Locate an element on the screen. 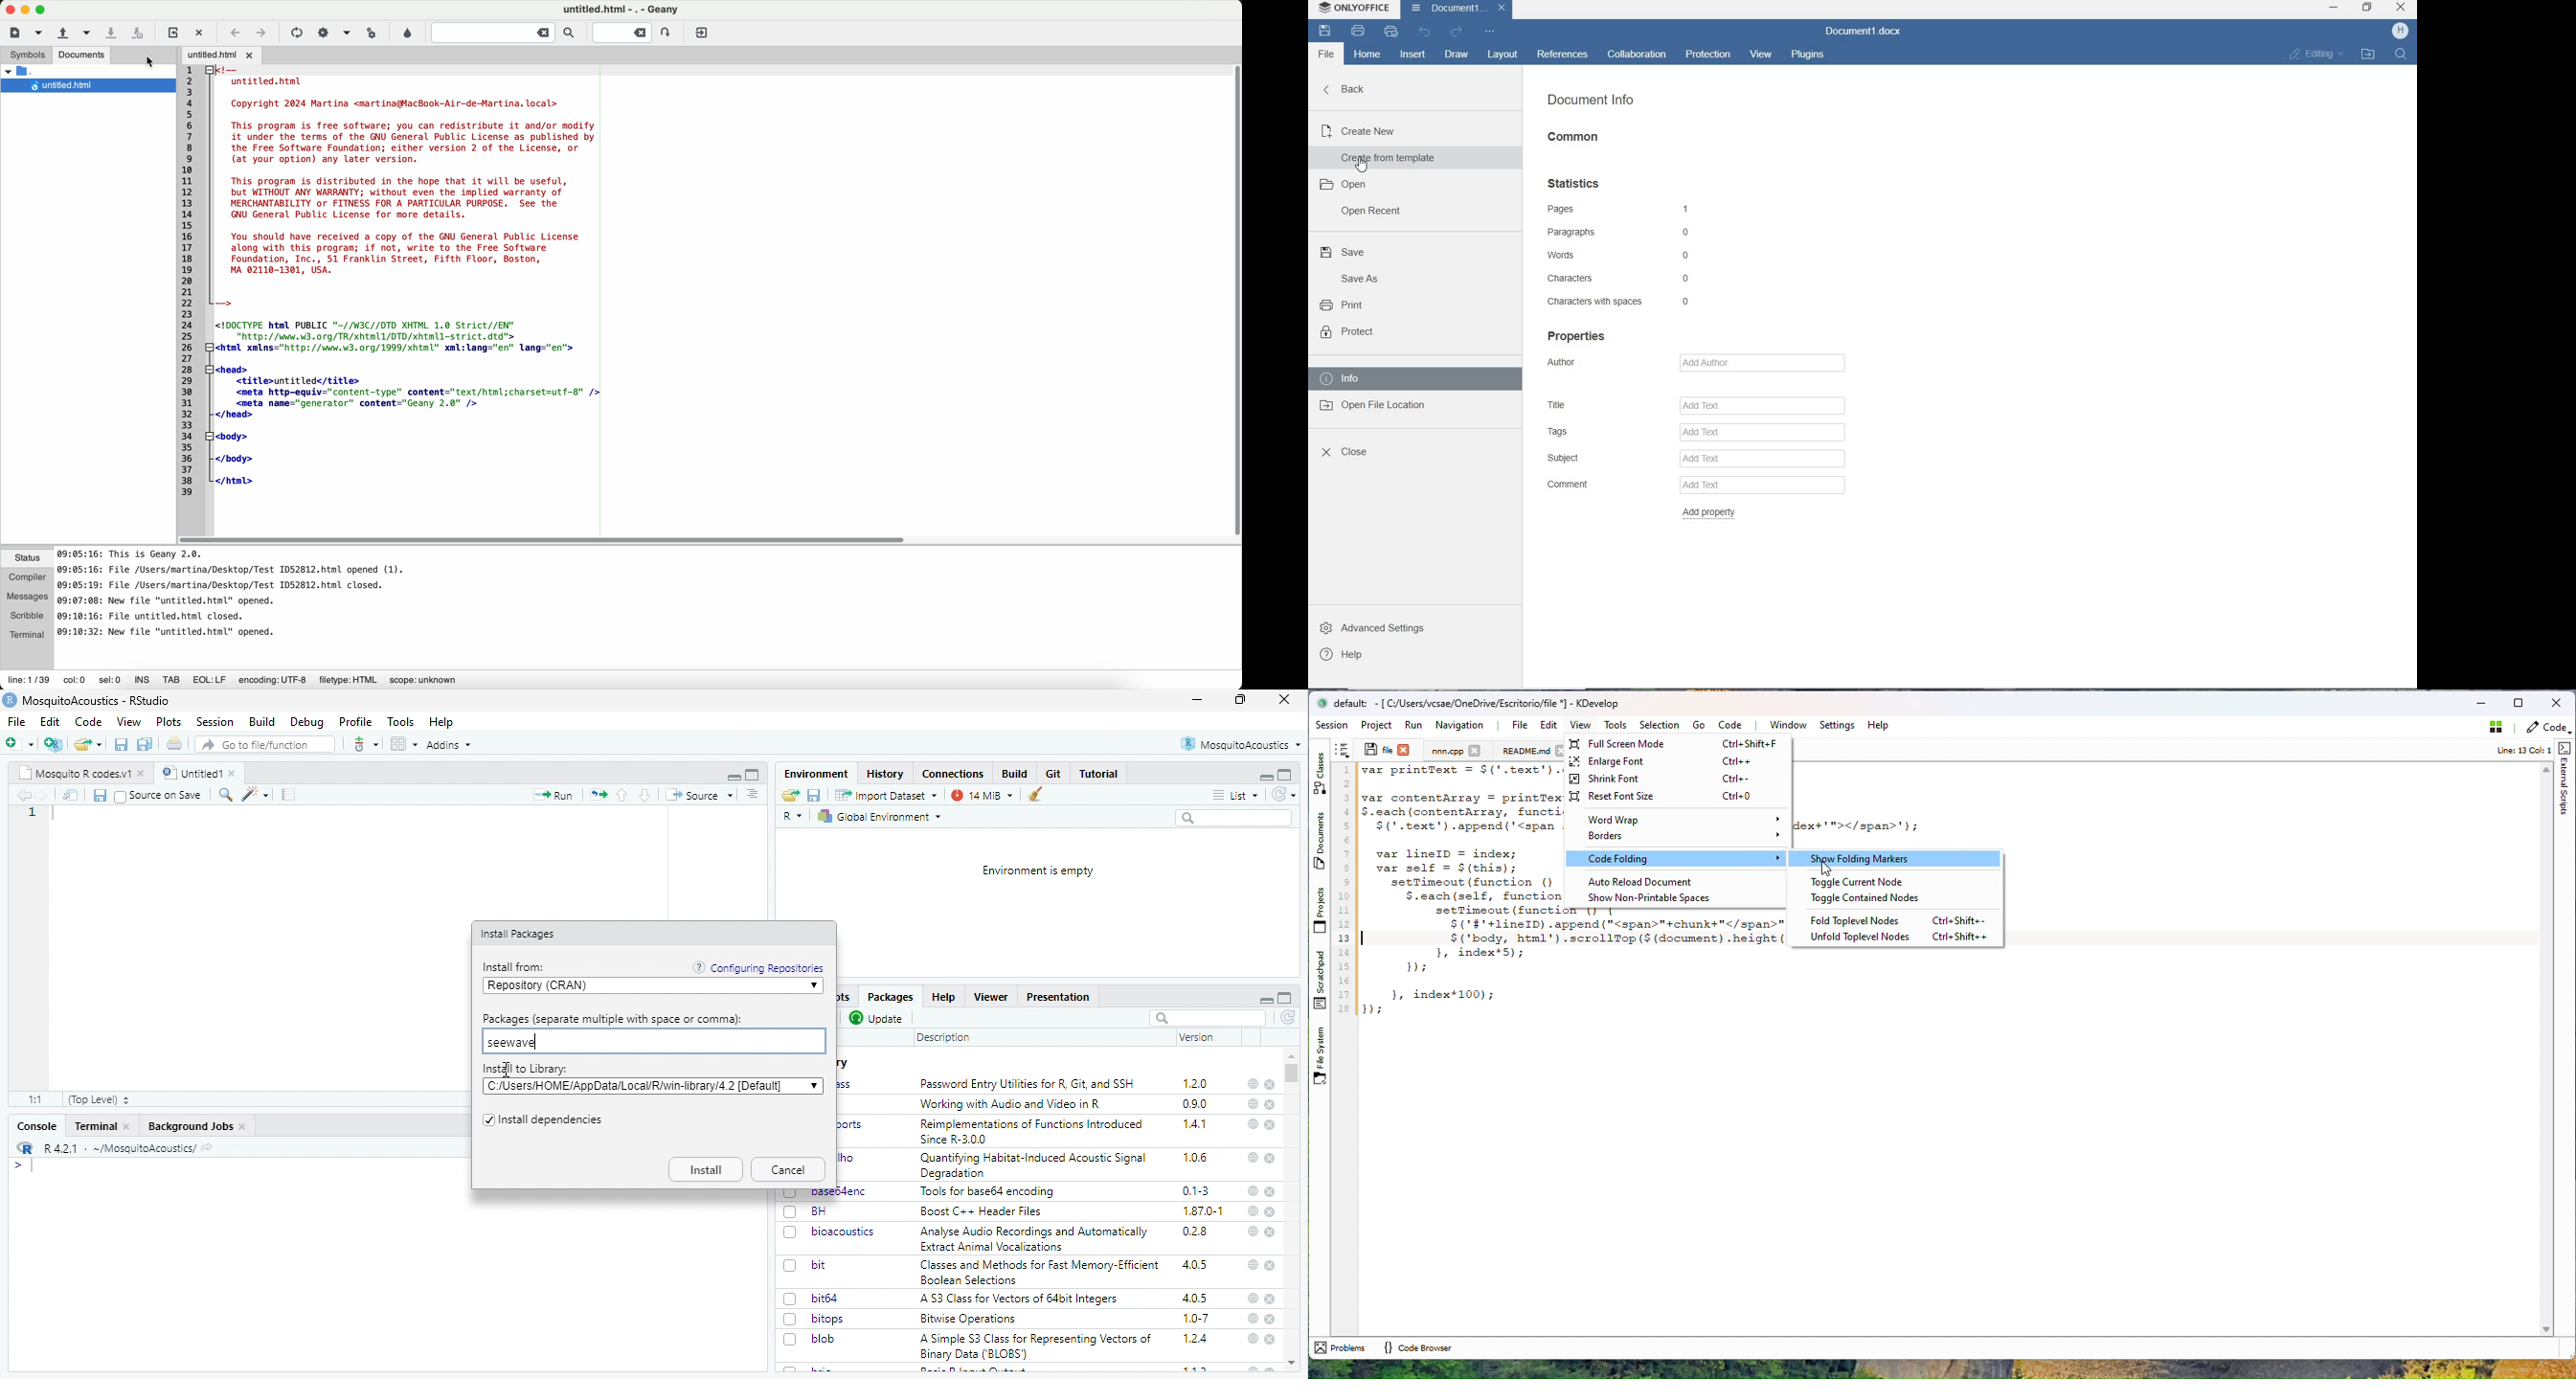  Description is located at coordinates (944, 1039).